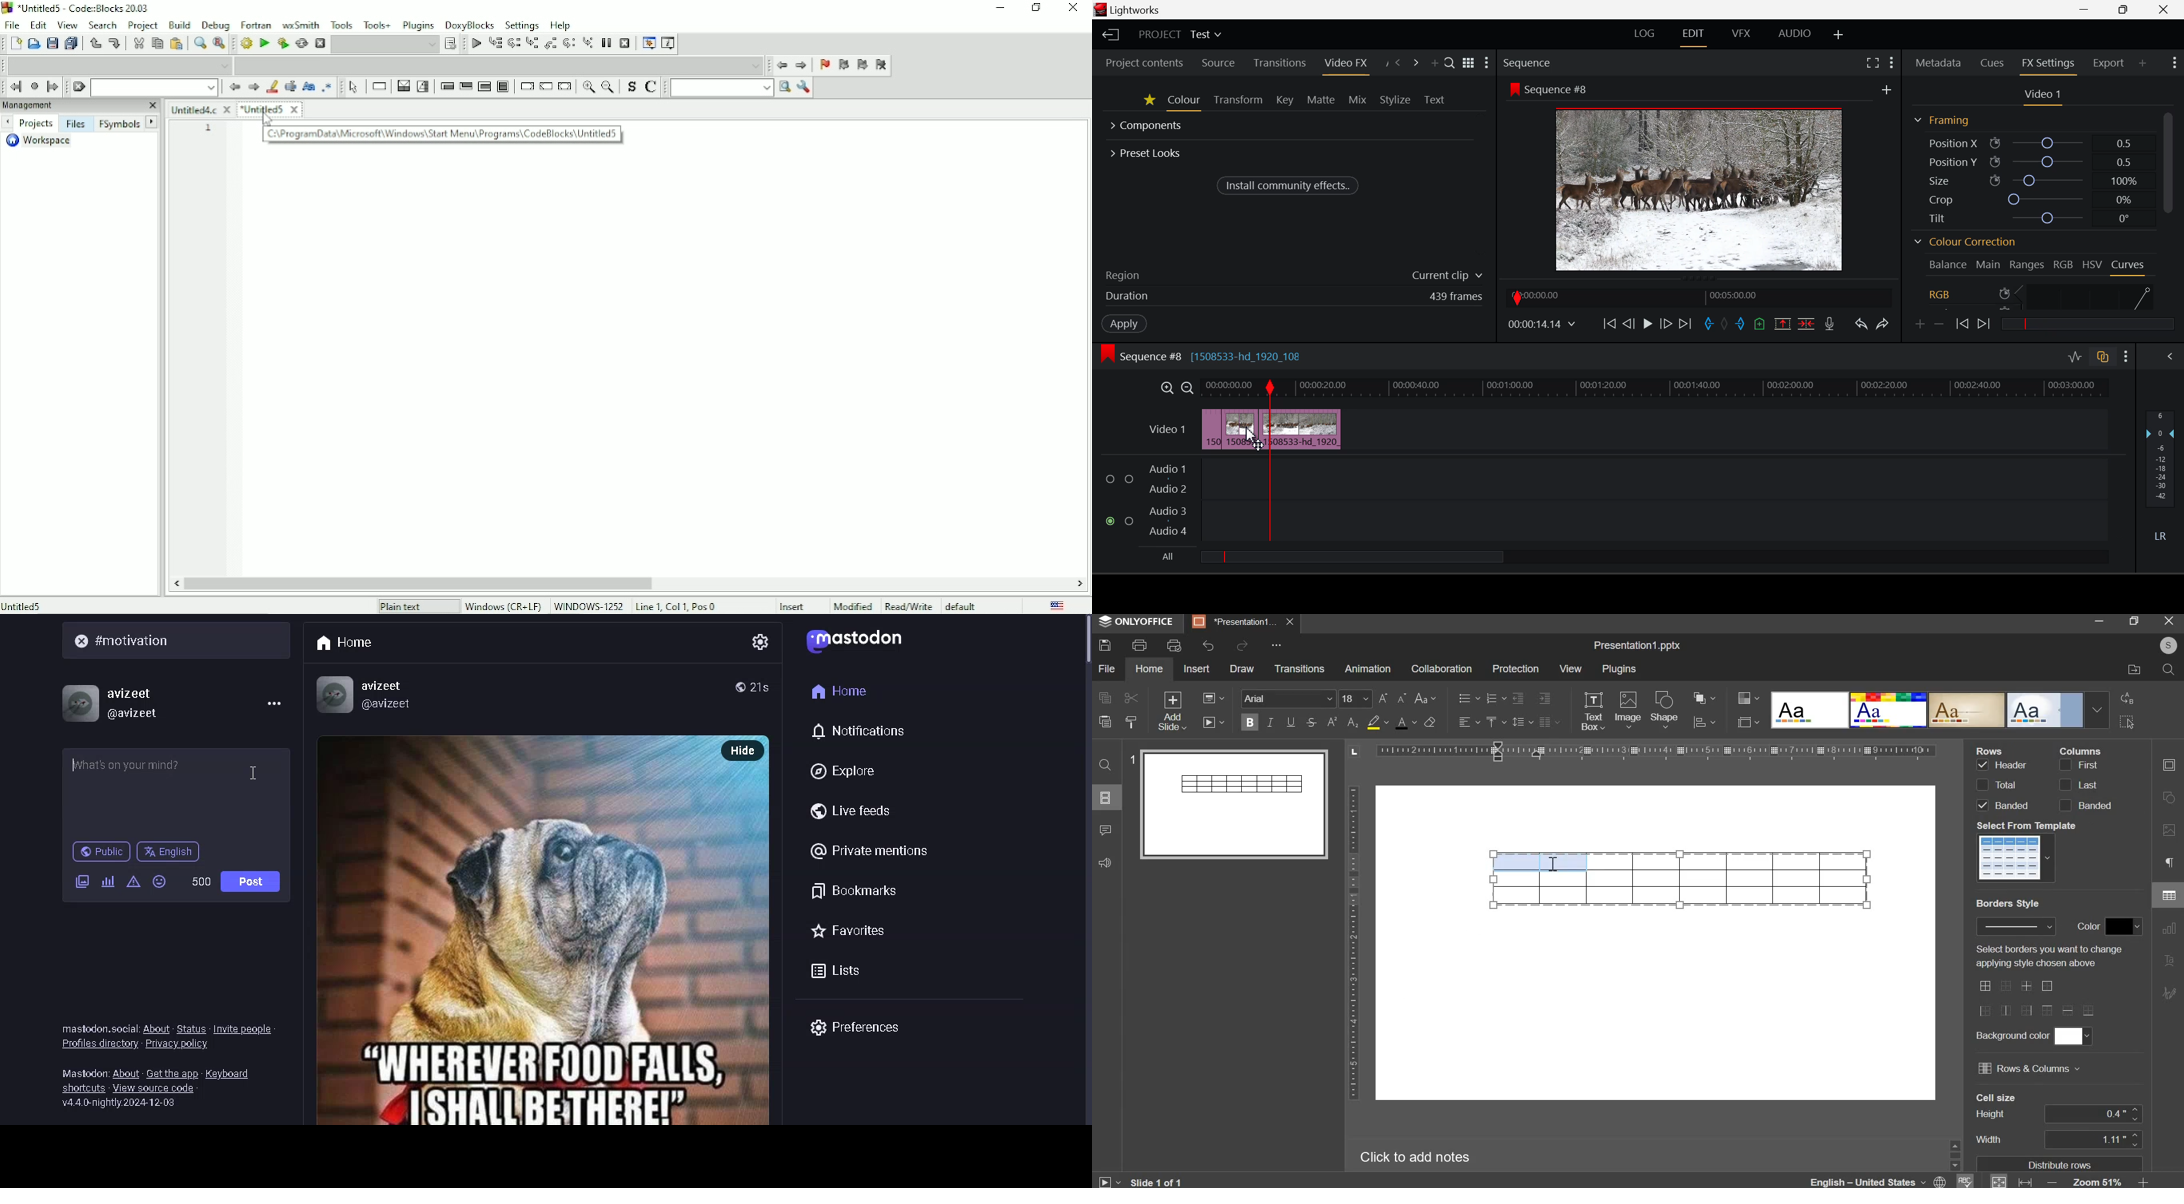 This screenshot has width=2184, height=1204. What do you see at coordinates (625, 43) in the screenshot?
I see `Stop debugger` at bounding box center [625, 43].